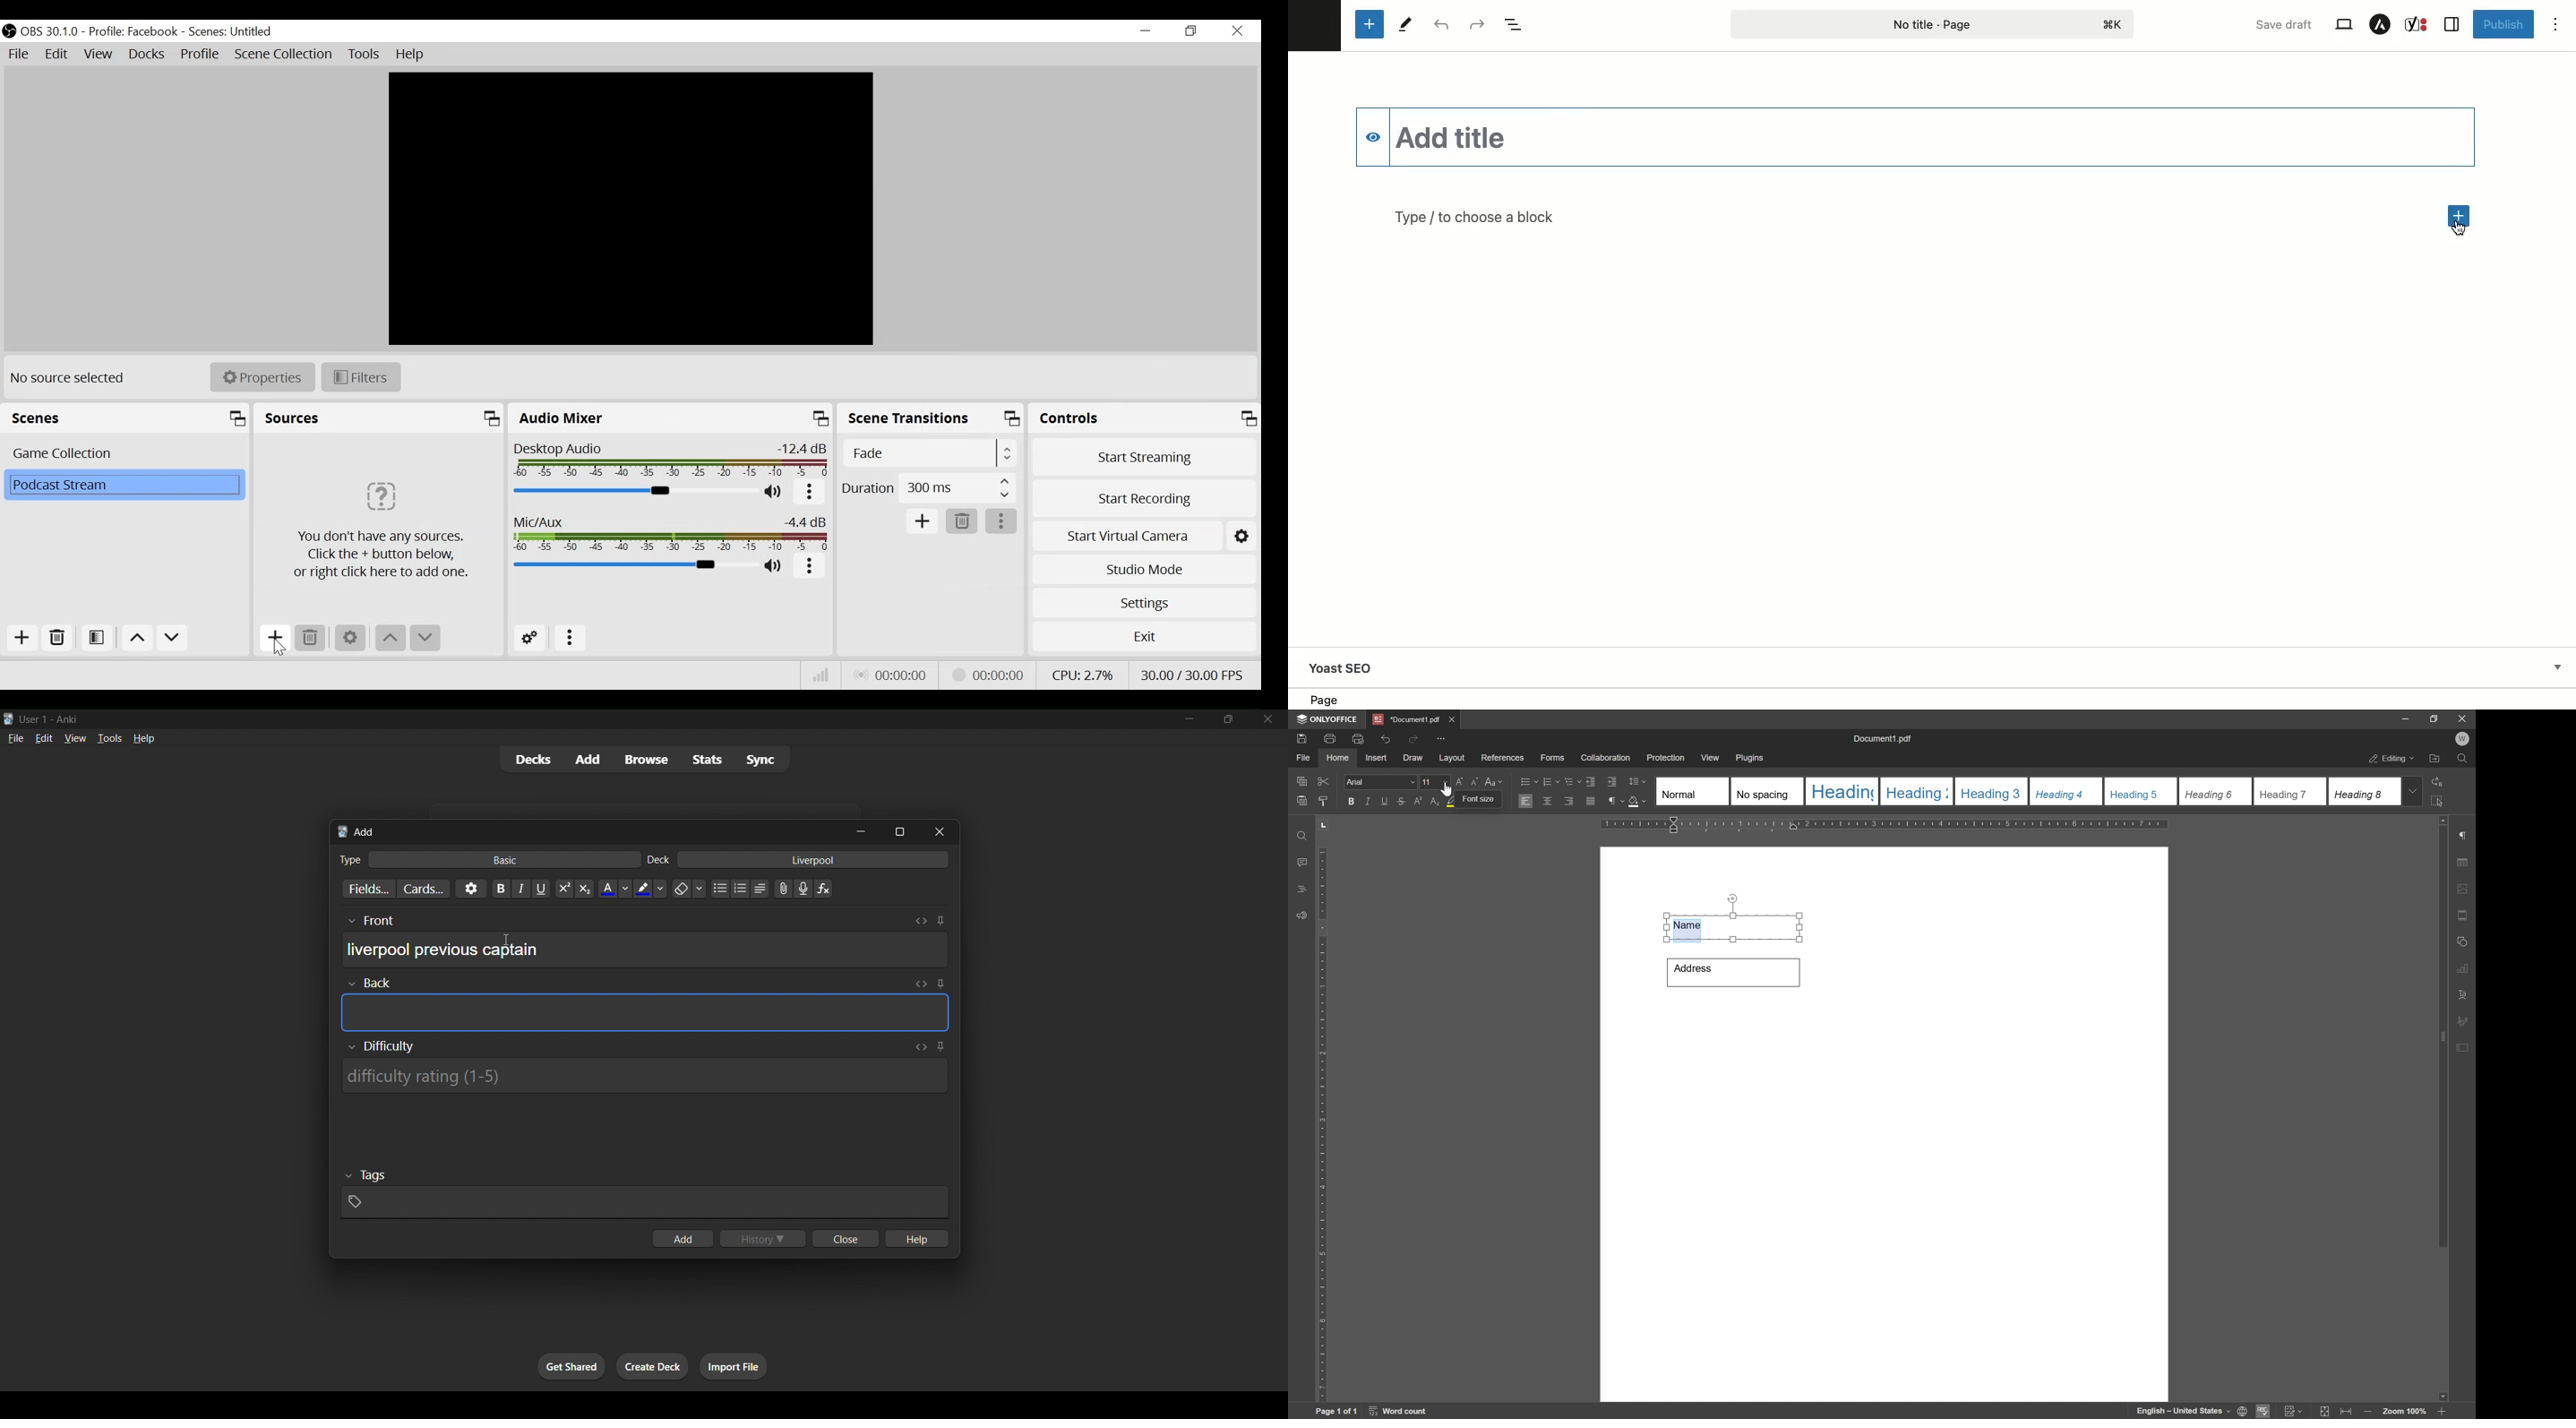 The image size is (2576, 1428). I want to click on File, so click(20, 55).